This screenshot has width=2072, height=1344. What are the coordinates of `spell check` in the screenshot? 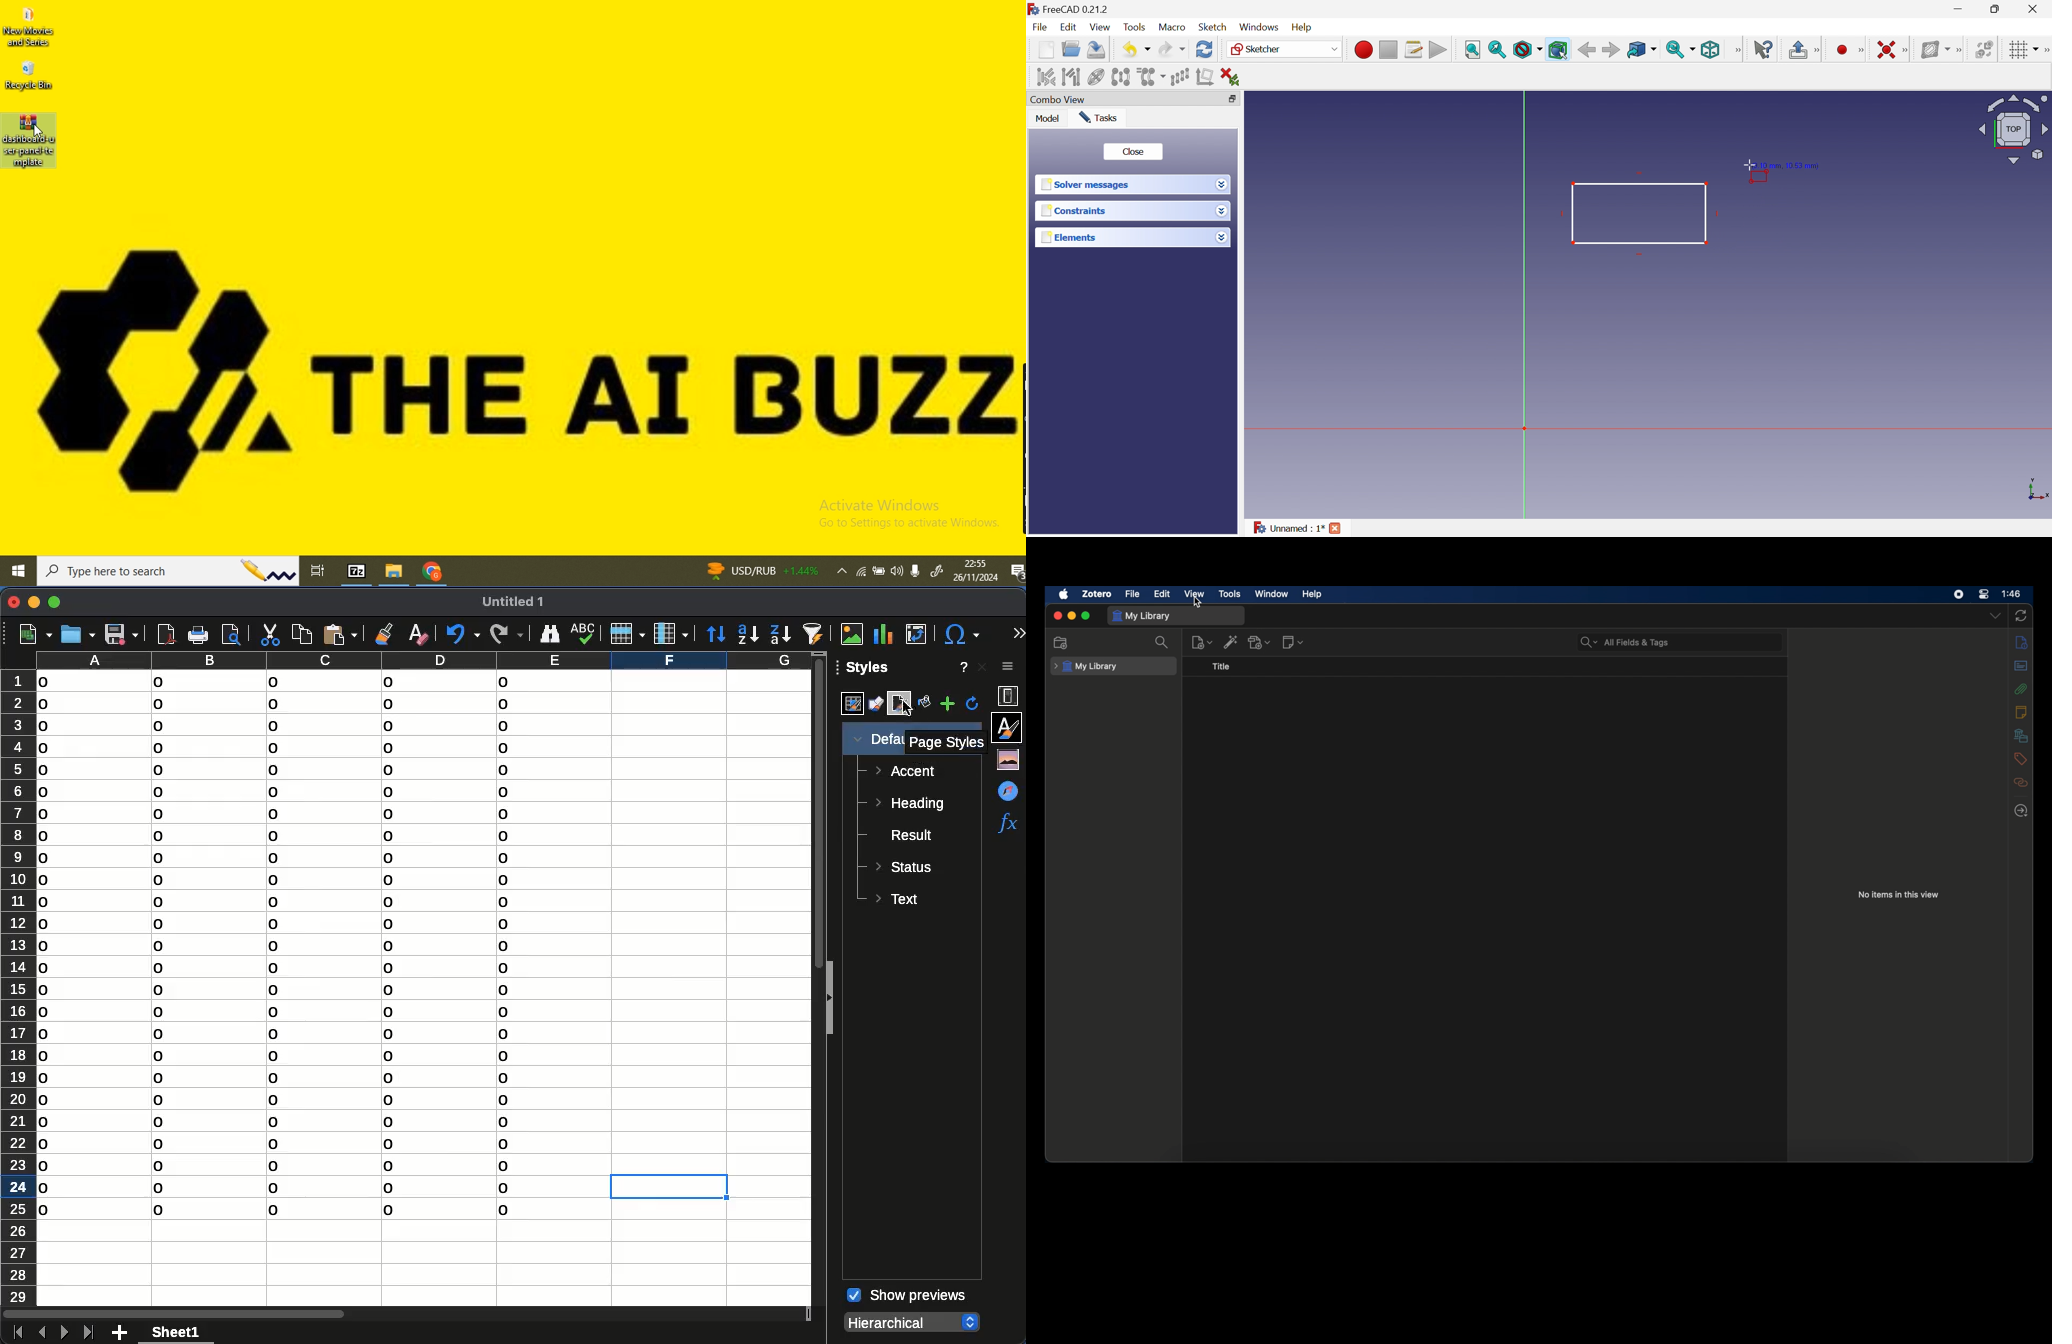 It's located at (583, 634).